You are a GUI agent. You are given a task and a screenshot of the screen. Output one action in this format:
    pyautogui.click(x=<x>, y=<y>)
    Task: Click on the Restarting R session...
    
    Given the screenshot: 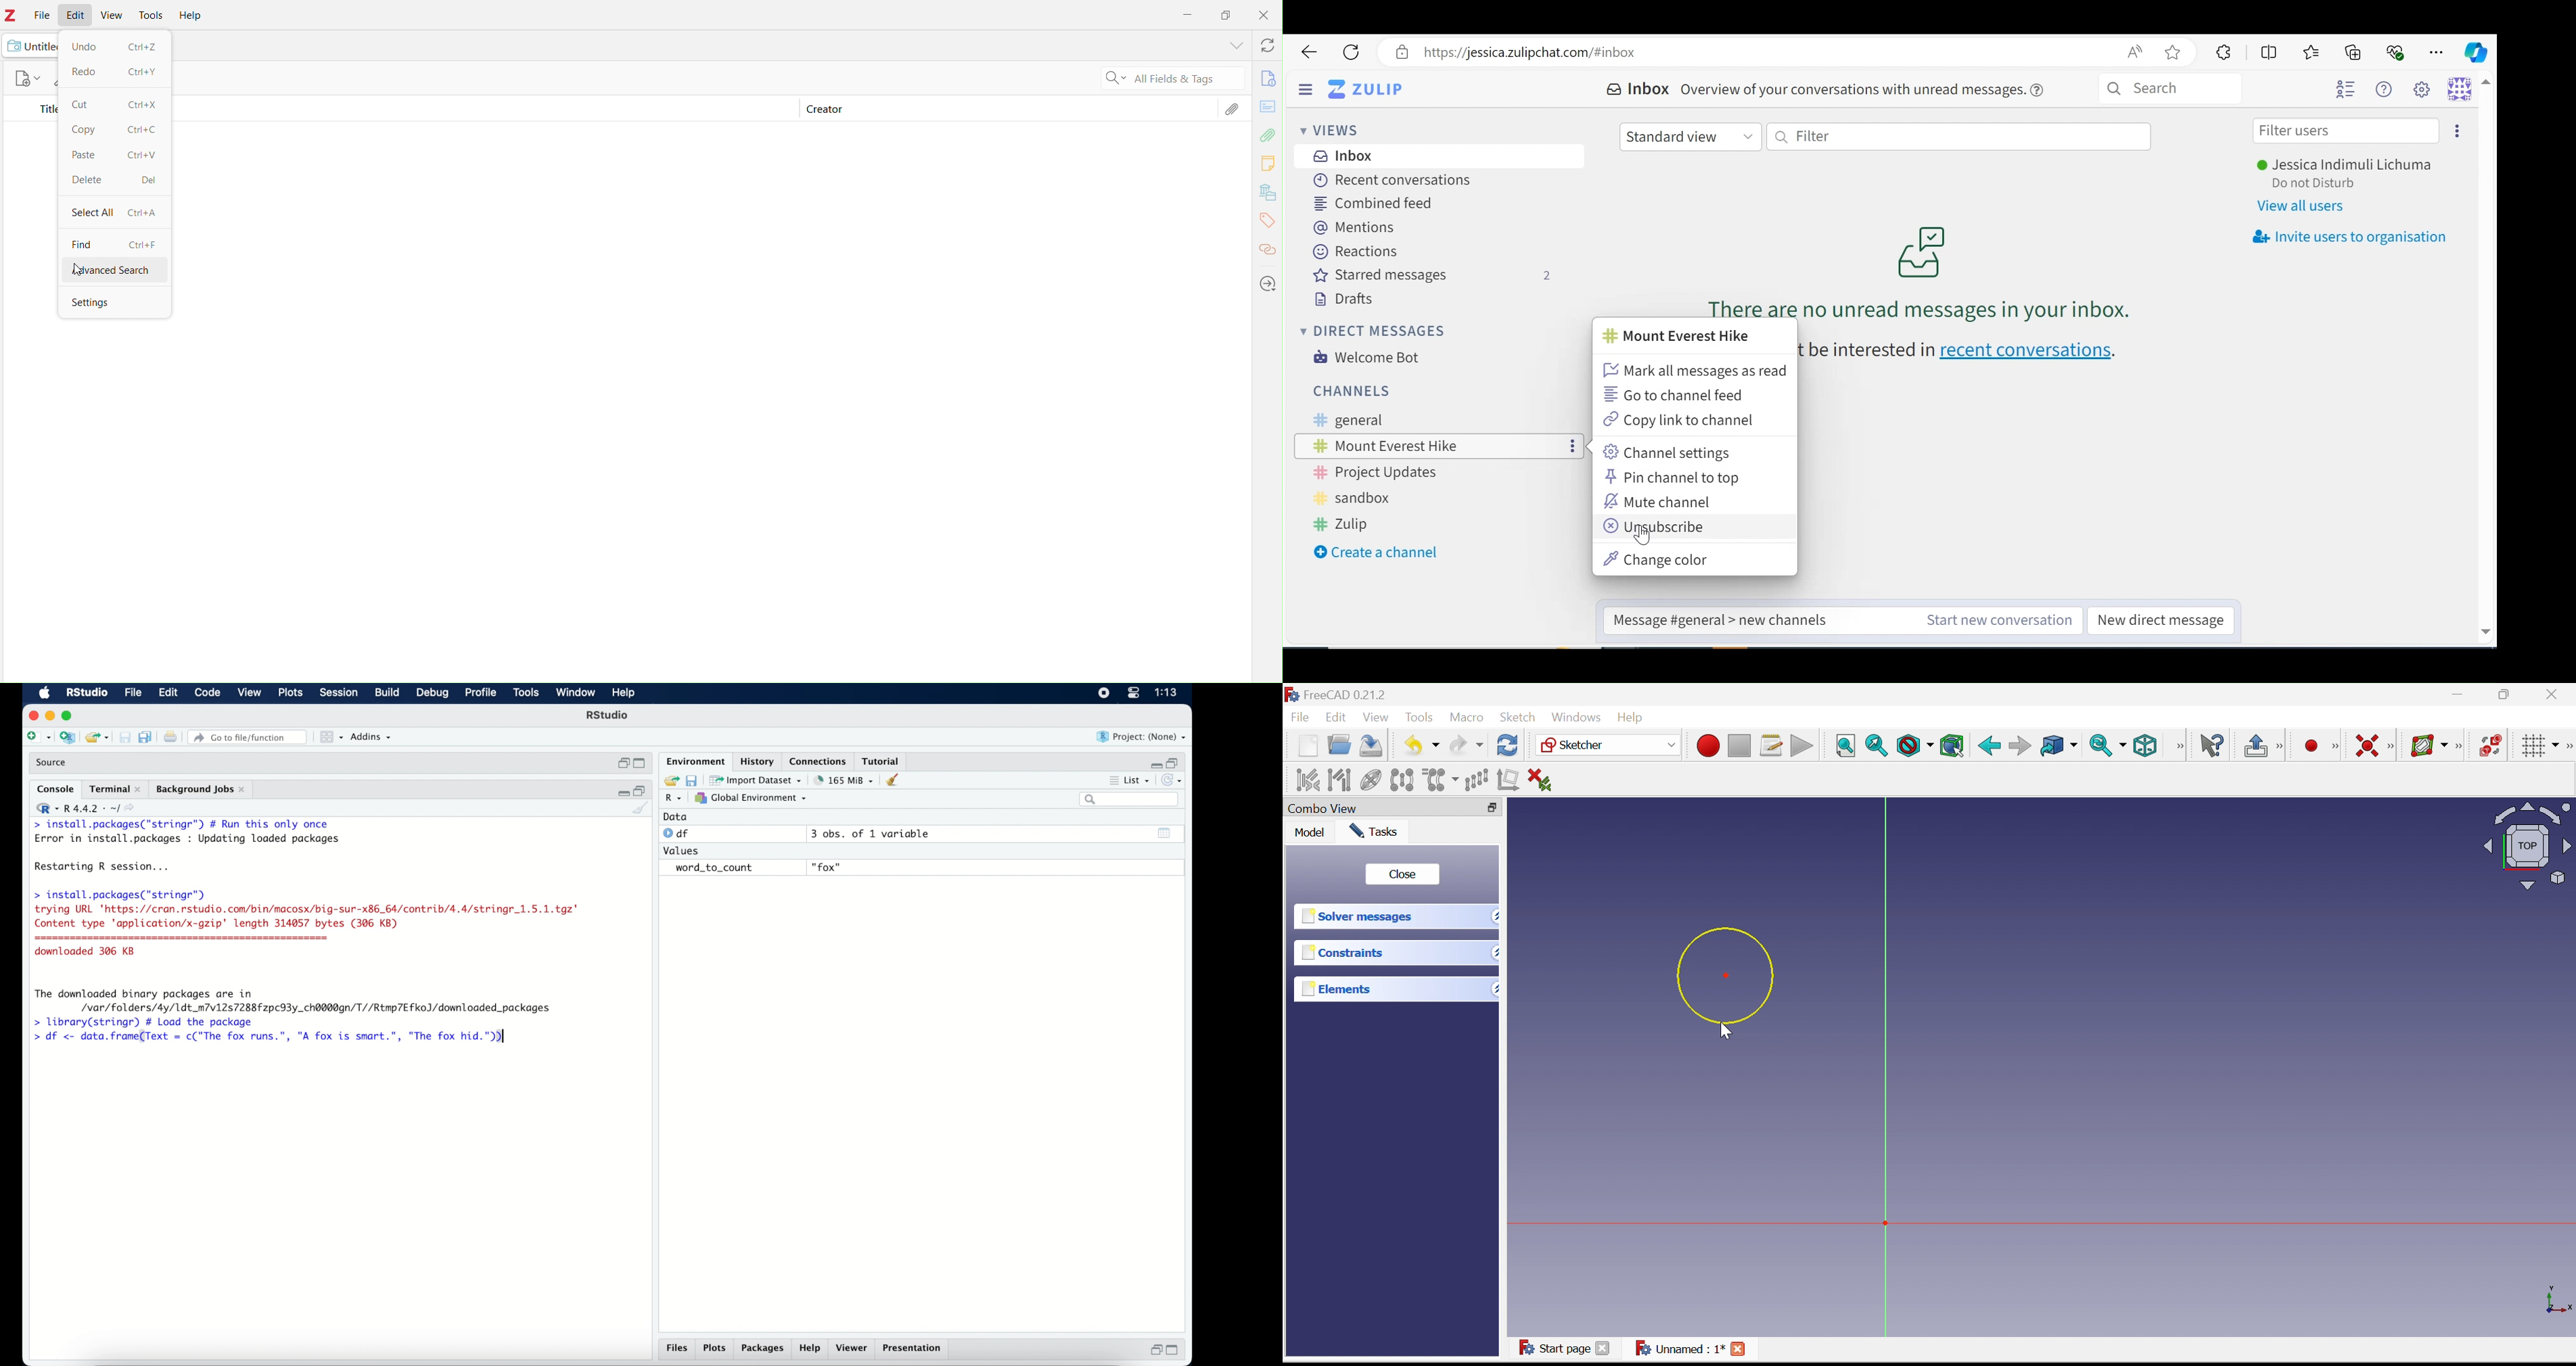 What is the action you would take?
    pyautogui.click(x=105, y=868)
    